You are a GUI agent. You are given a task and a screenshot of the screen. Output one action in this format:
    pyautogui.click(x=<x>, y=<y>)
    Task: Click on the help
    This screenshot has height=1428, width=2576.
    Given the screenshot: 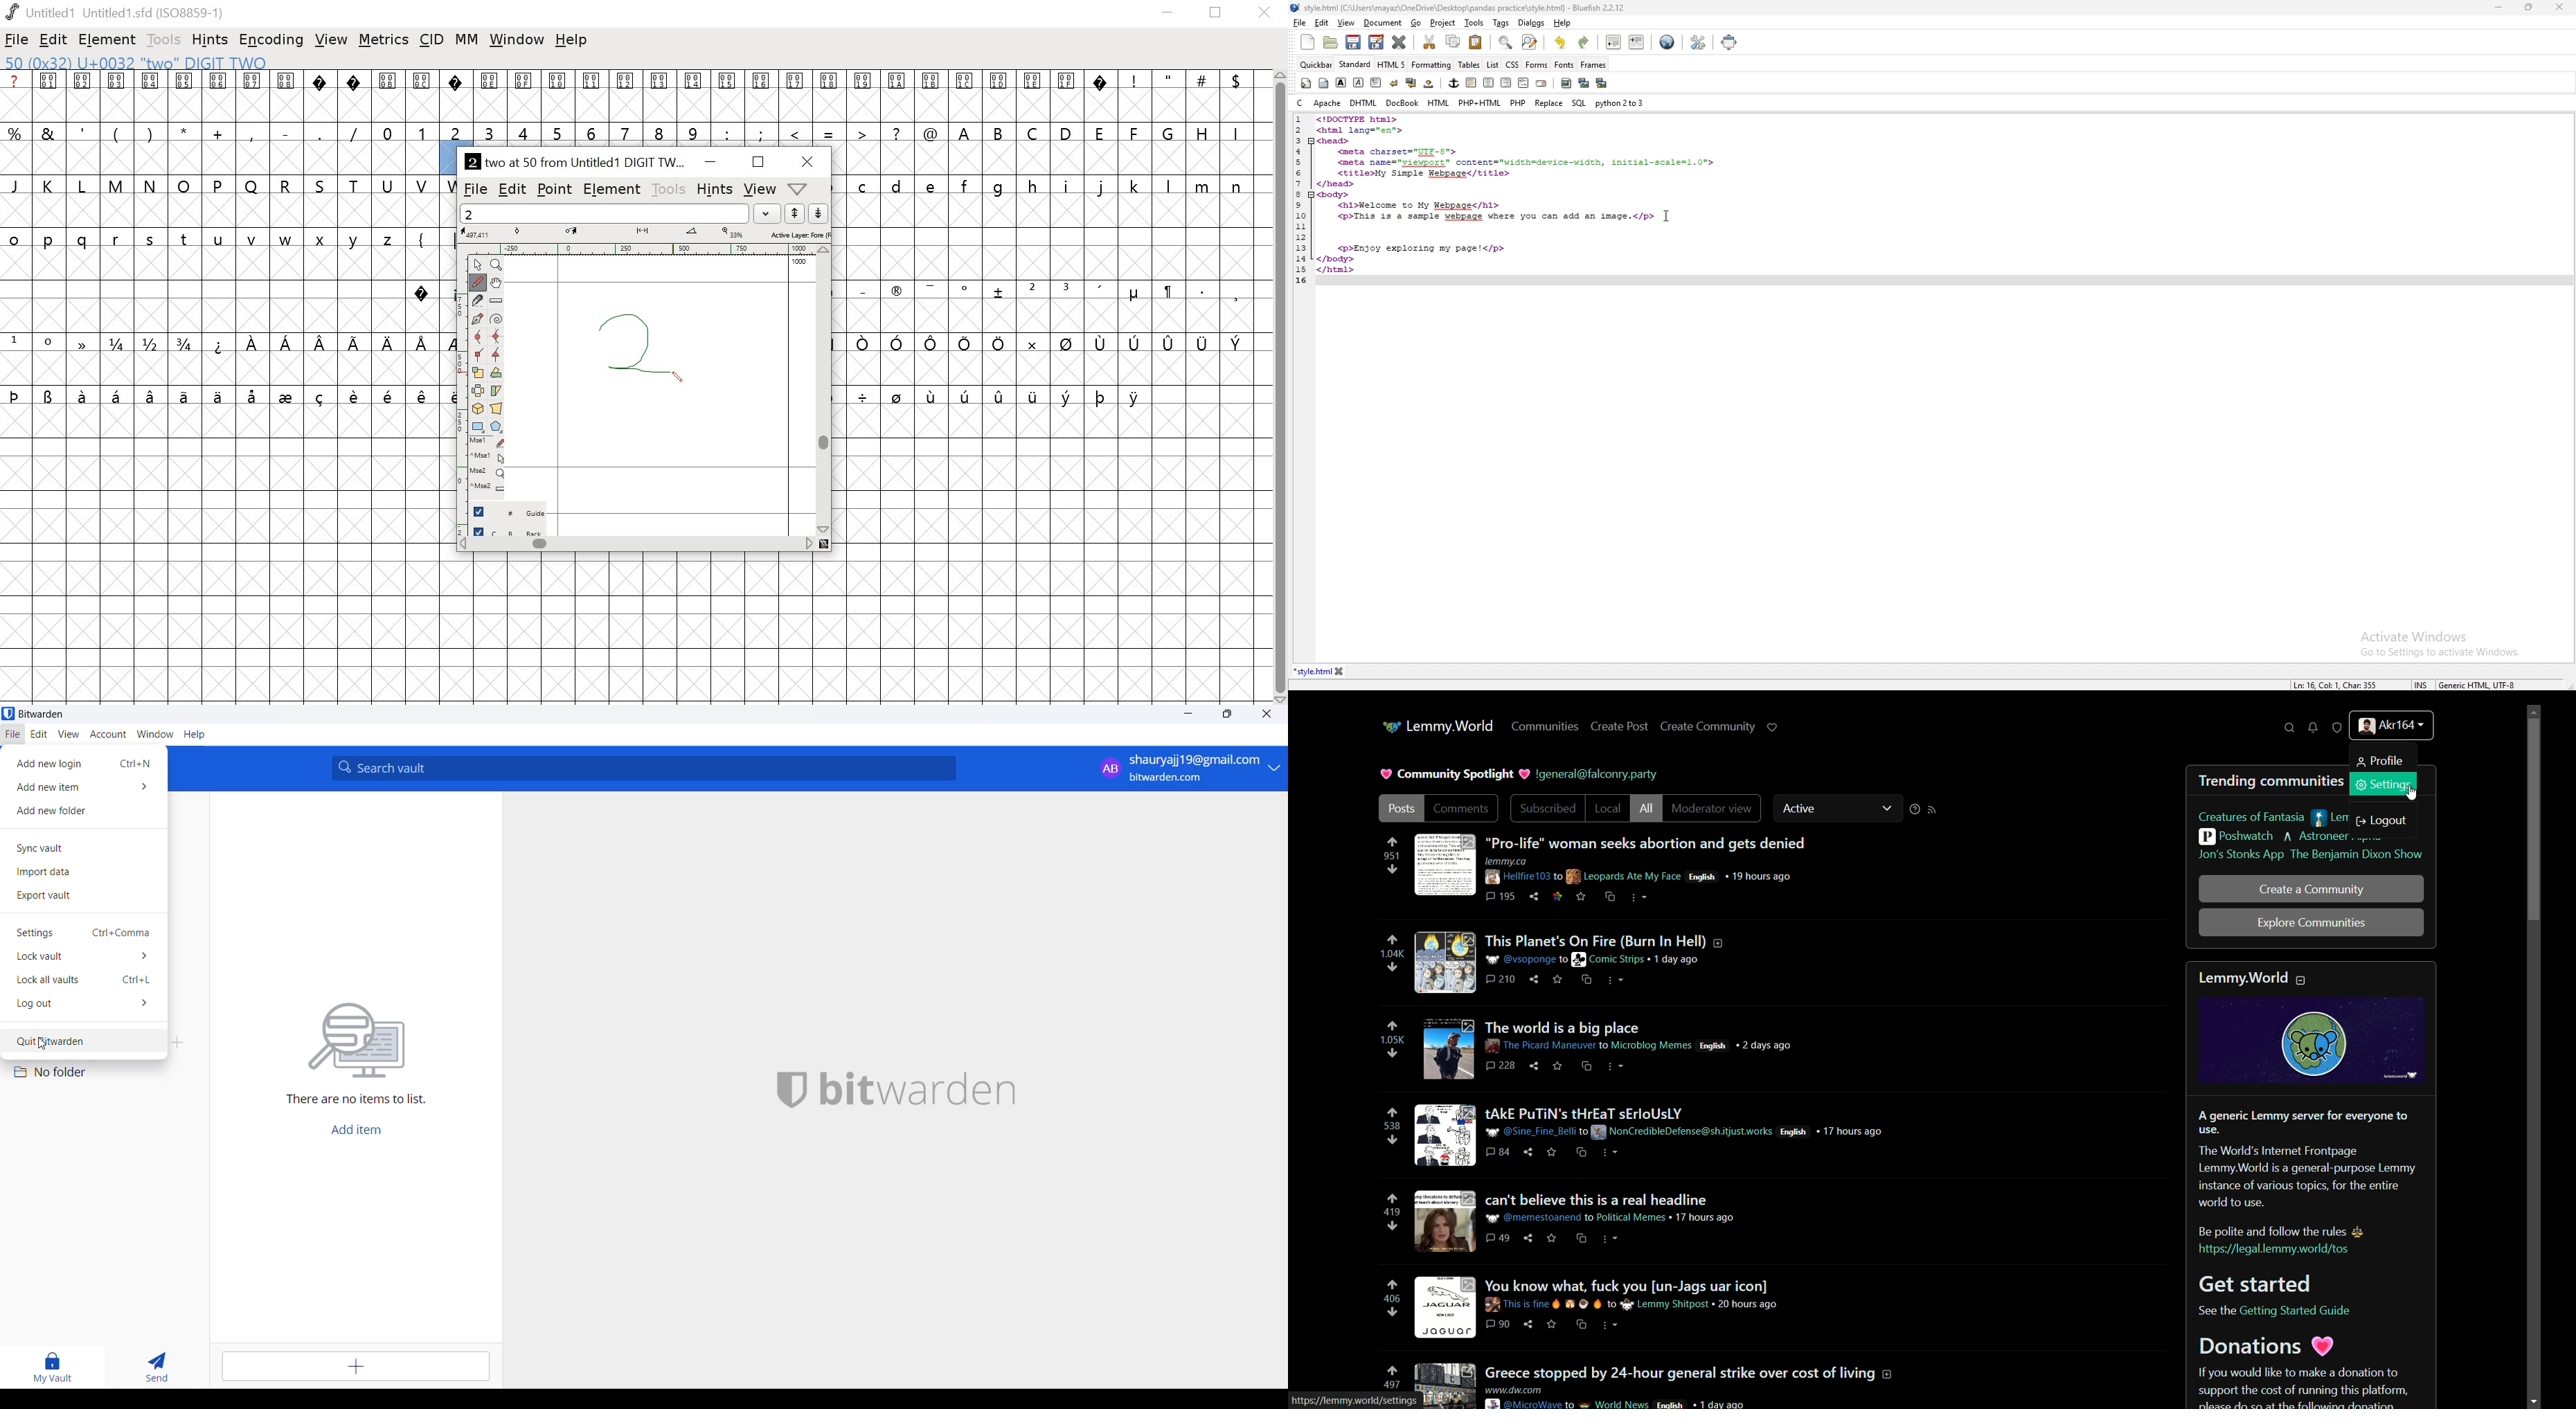 What is the action you would take?
    pyautogui.click(x=200, y=736)
    